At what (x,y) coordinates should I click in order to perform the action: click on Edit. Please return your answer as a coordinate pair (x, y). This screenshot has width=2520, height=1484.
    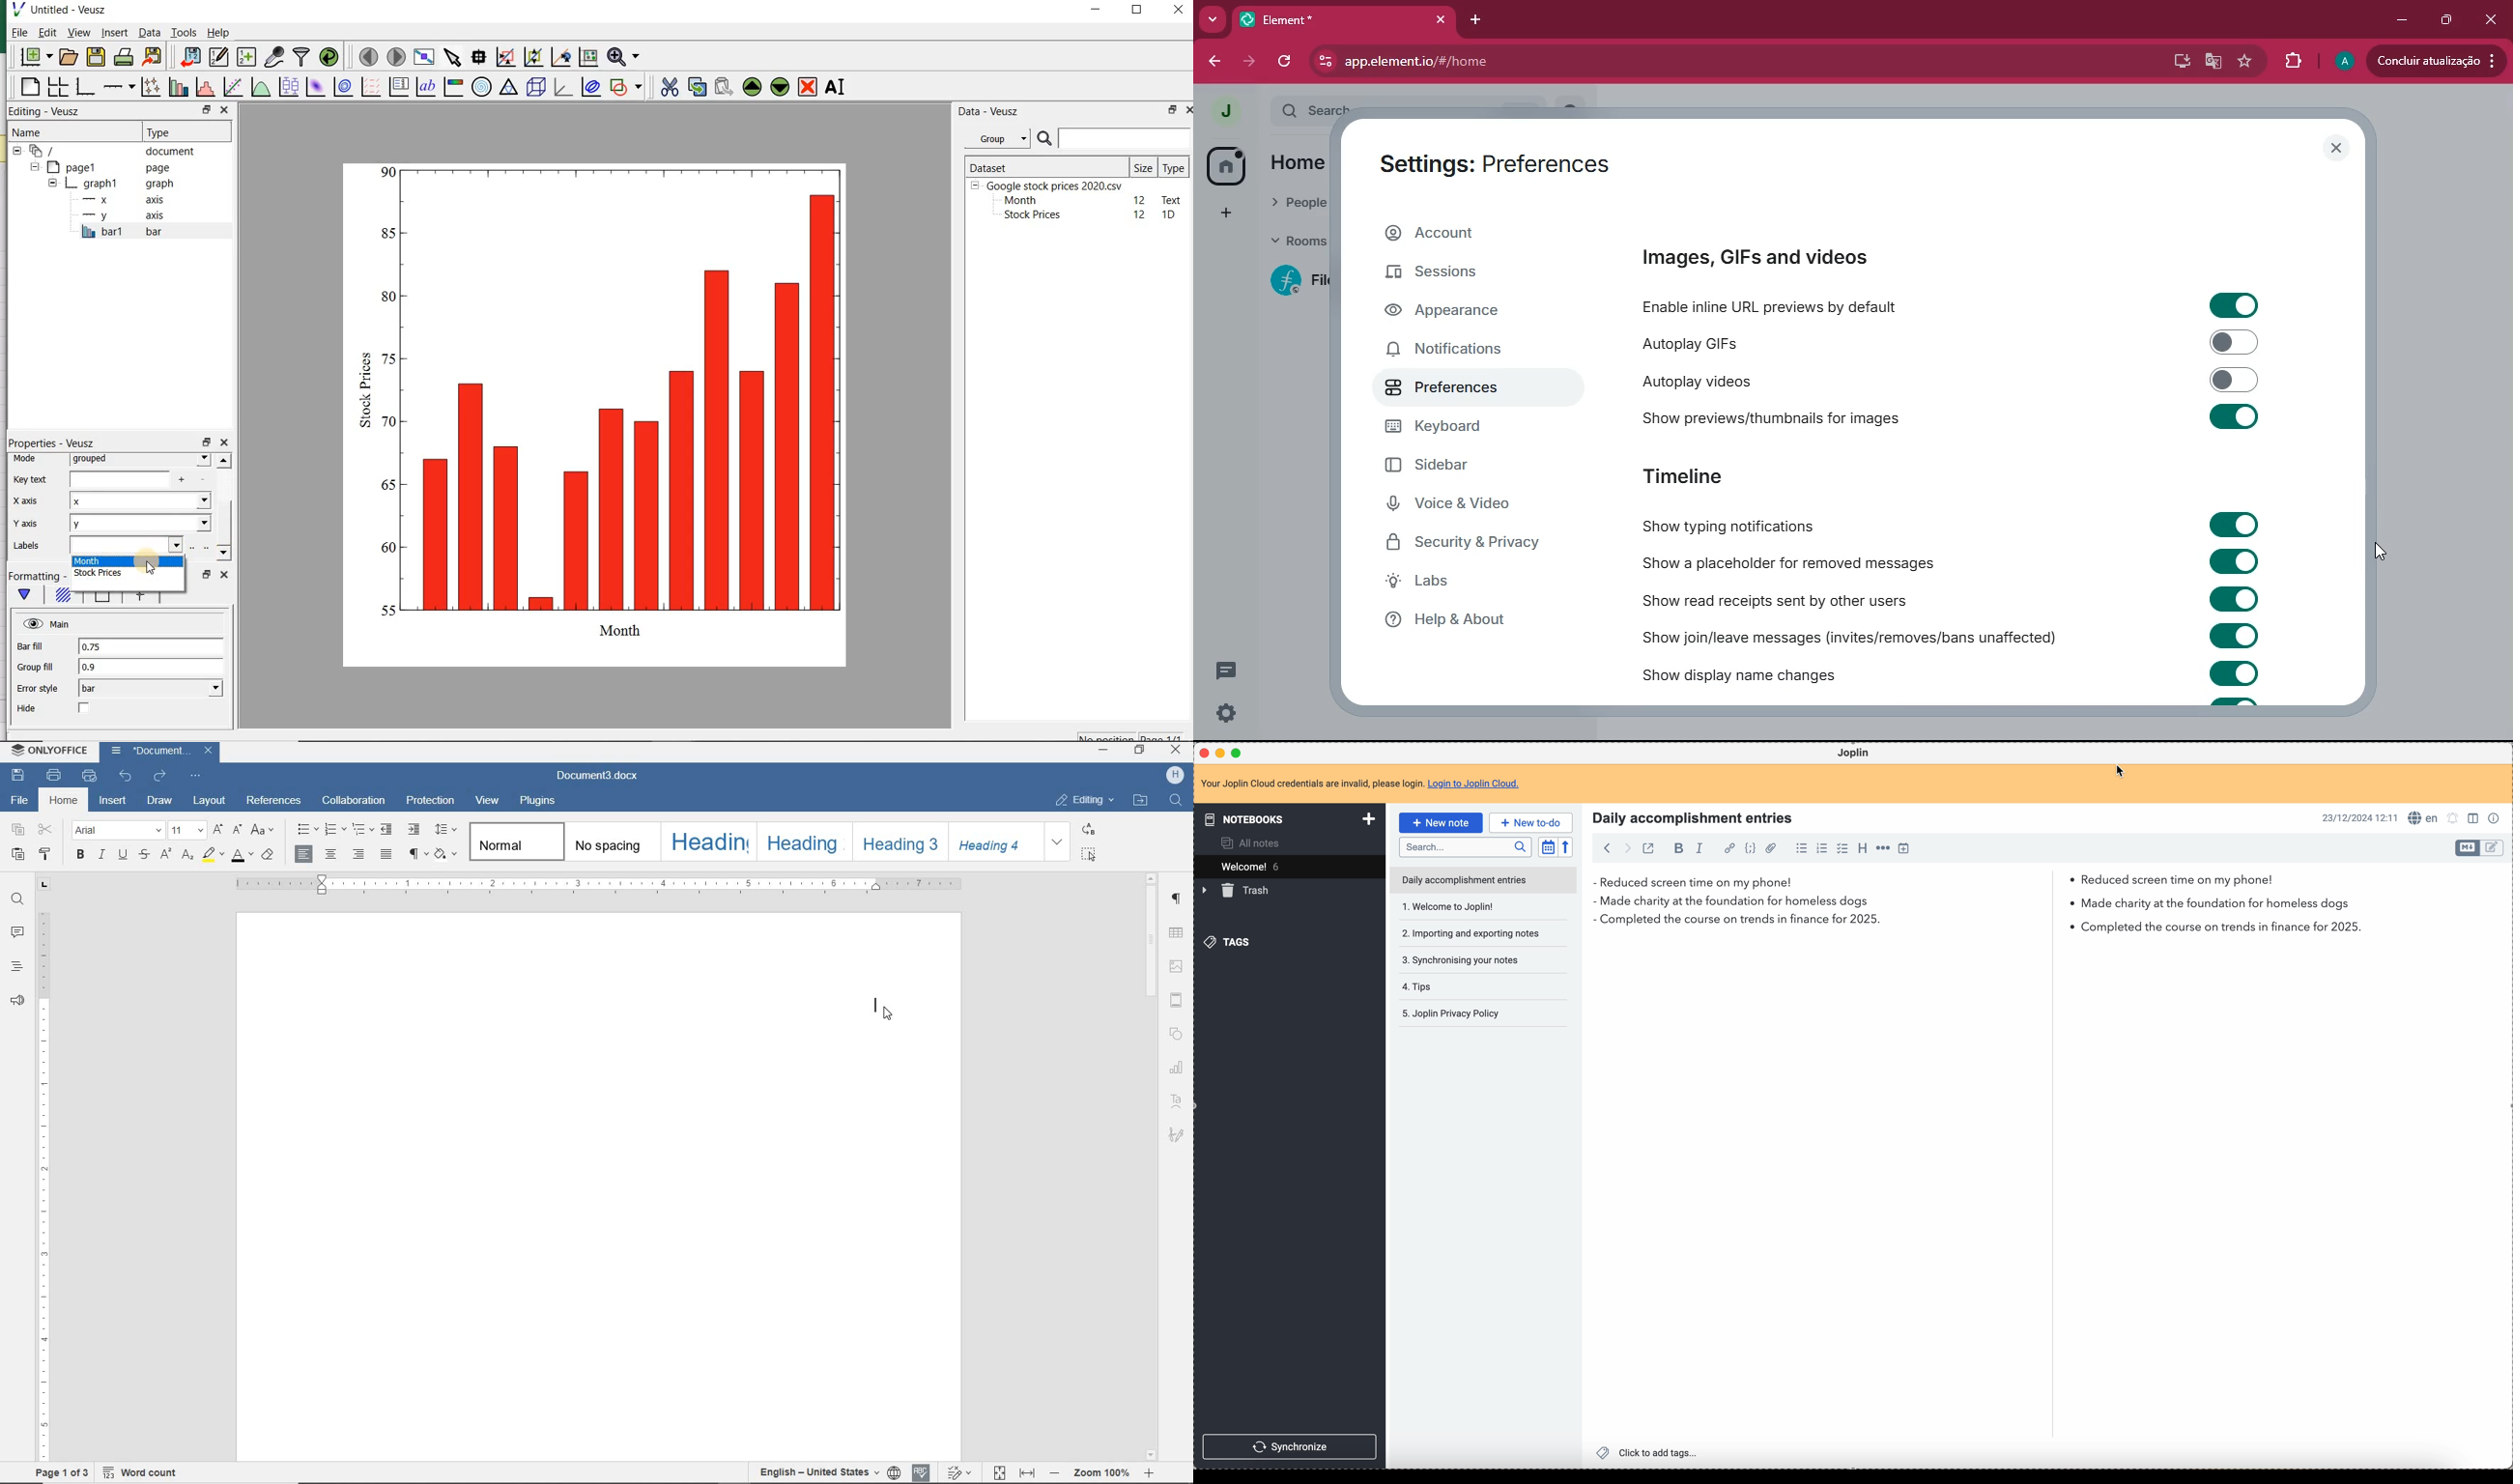
    Looking at the image, I should click on (46, 32).